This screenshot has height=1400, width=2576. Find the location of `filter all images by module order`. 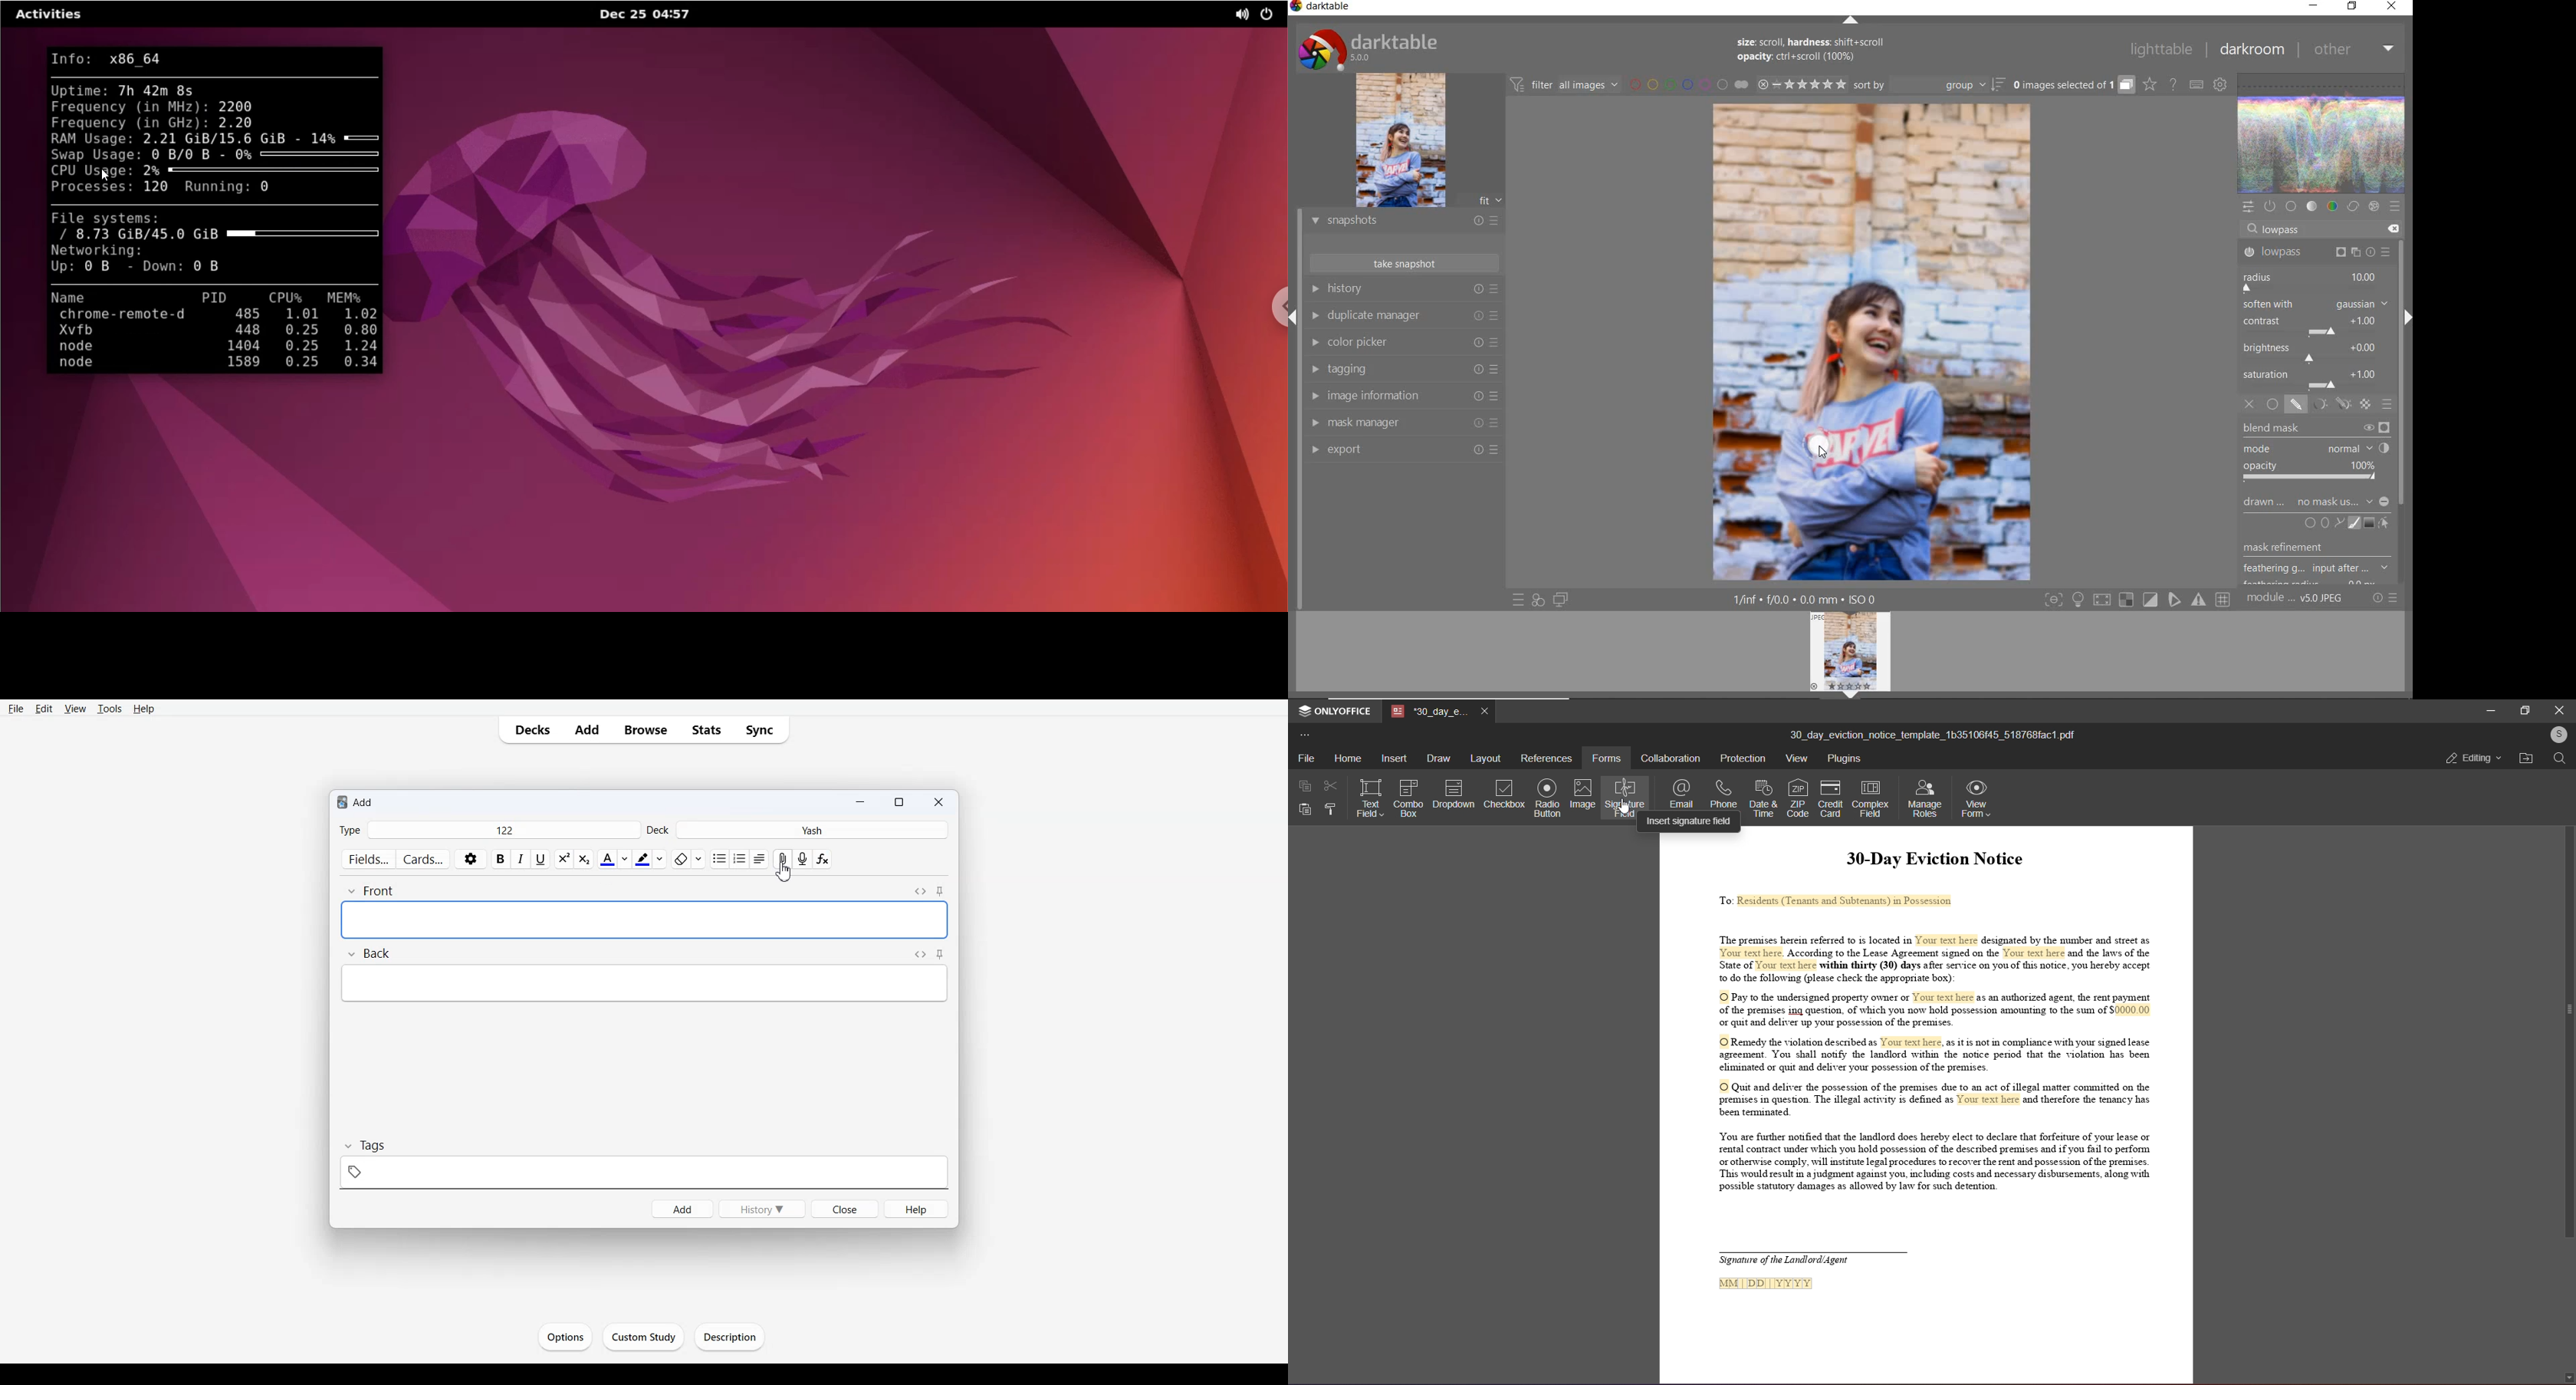

filter all images by module order is located at coordinates (1565, 86).